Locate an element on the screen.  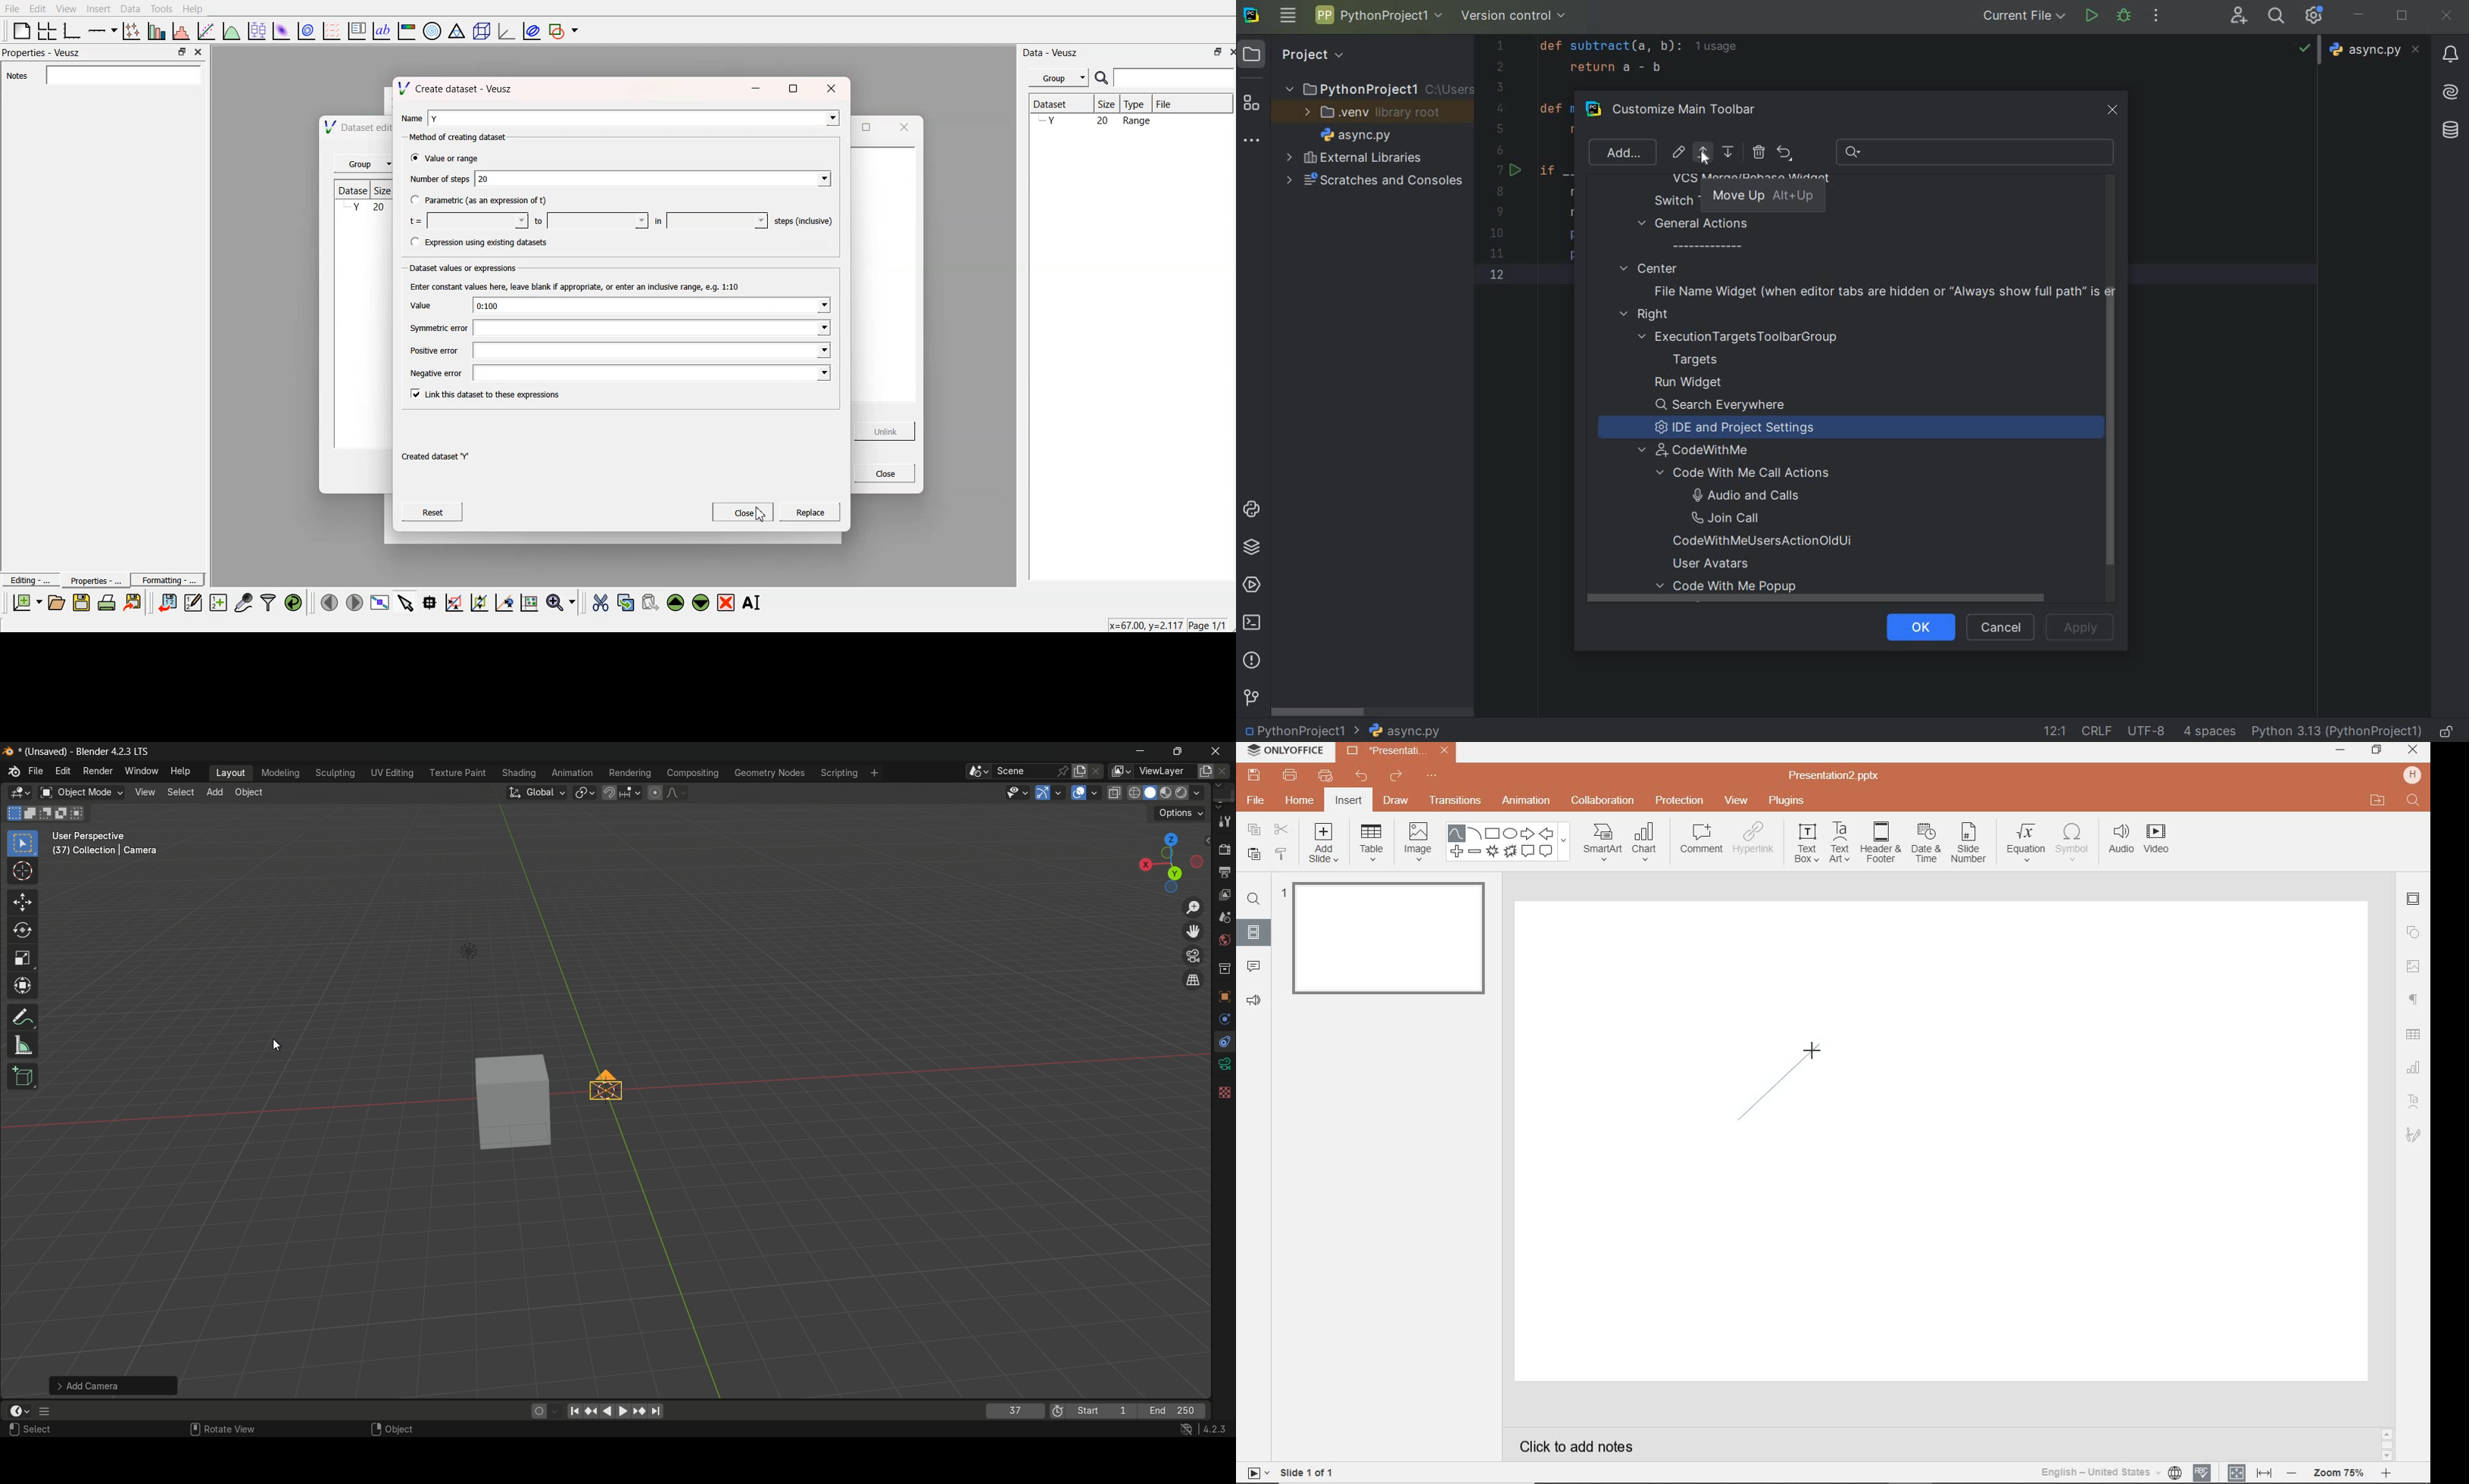
field is located at coordinates (652, 329).